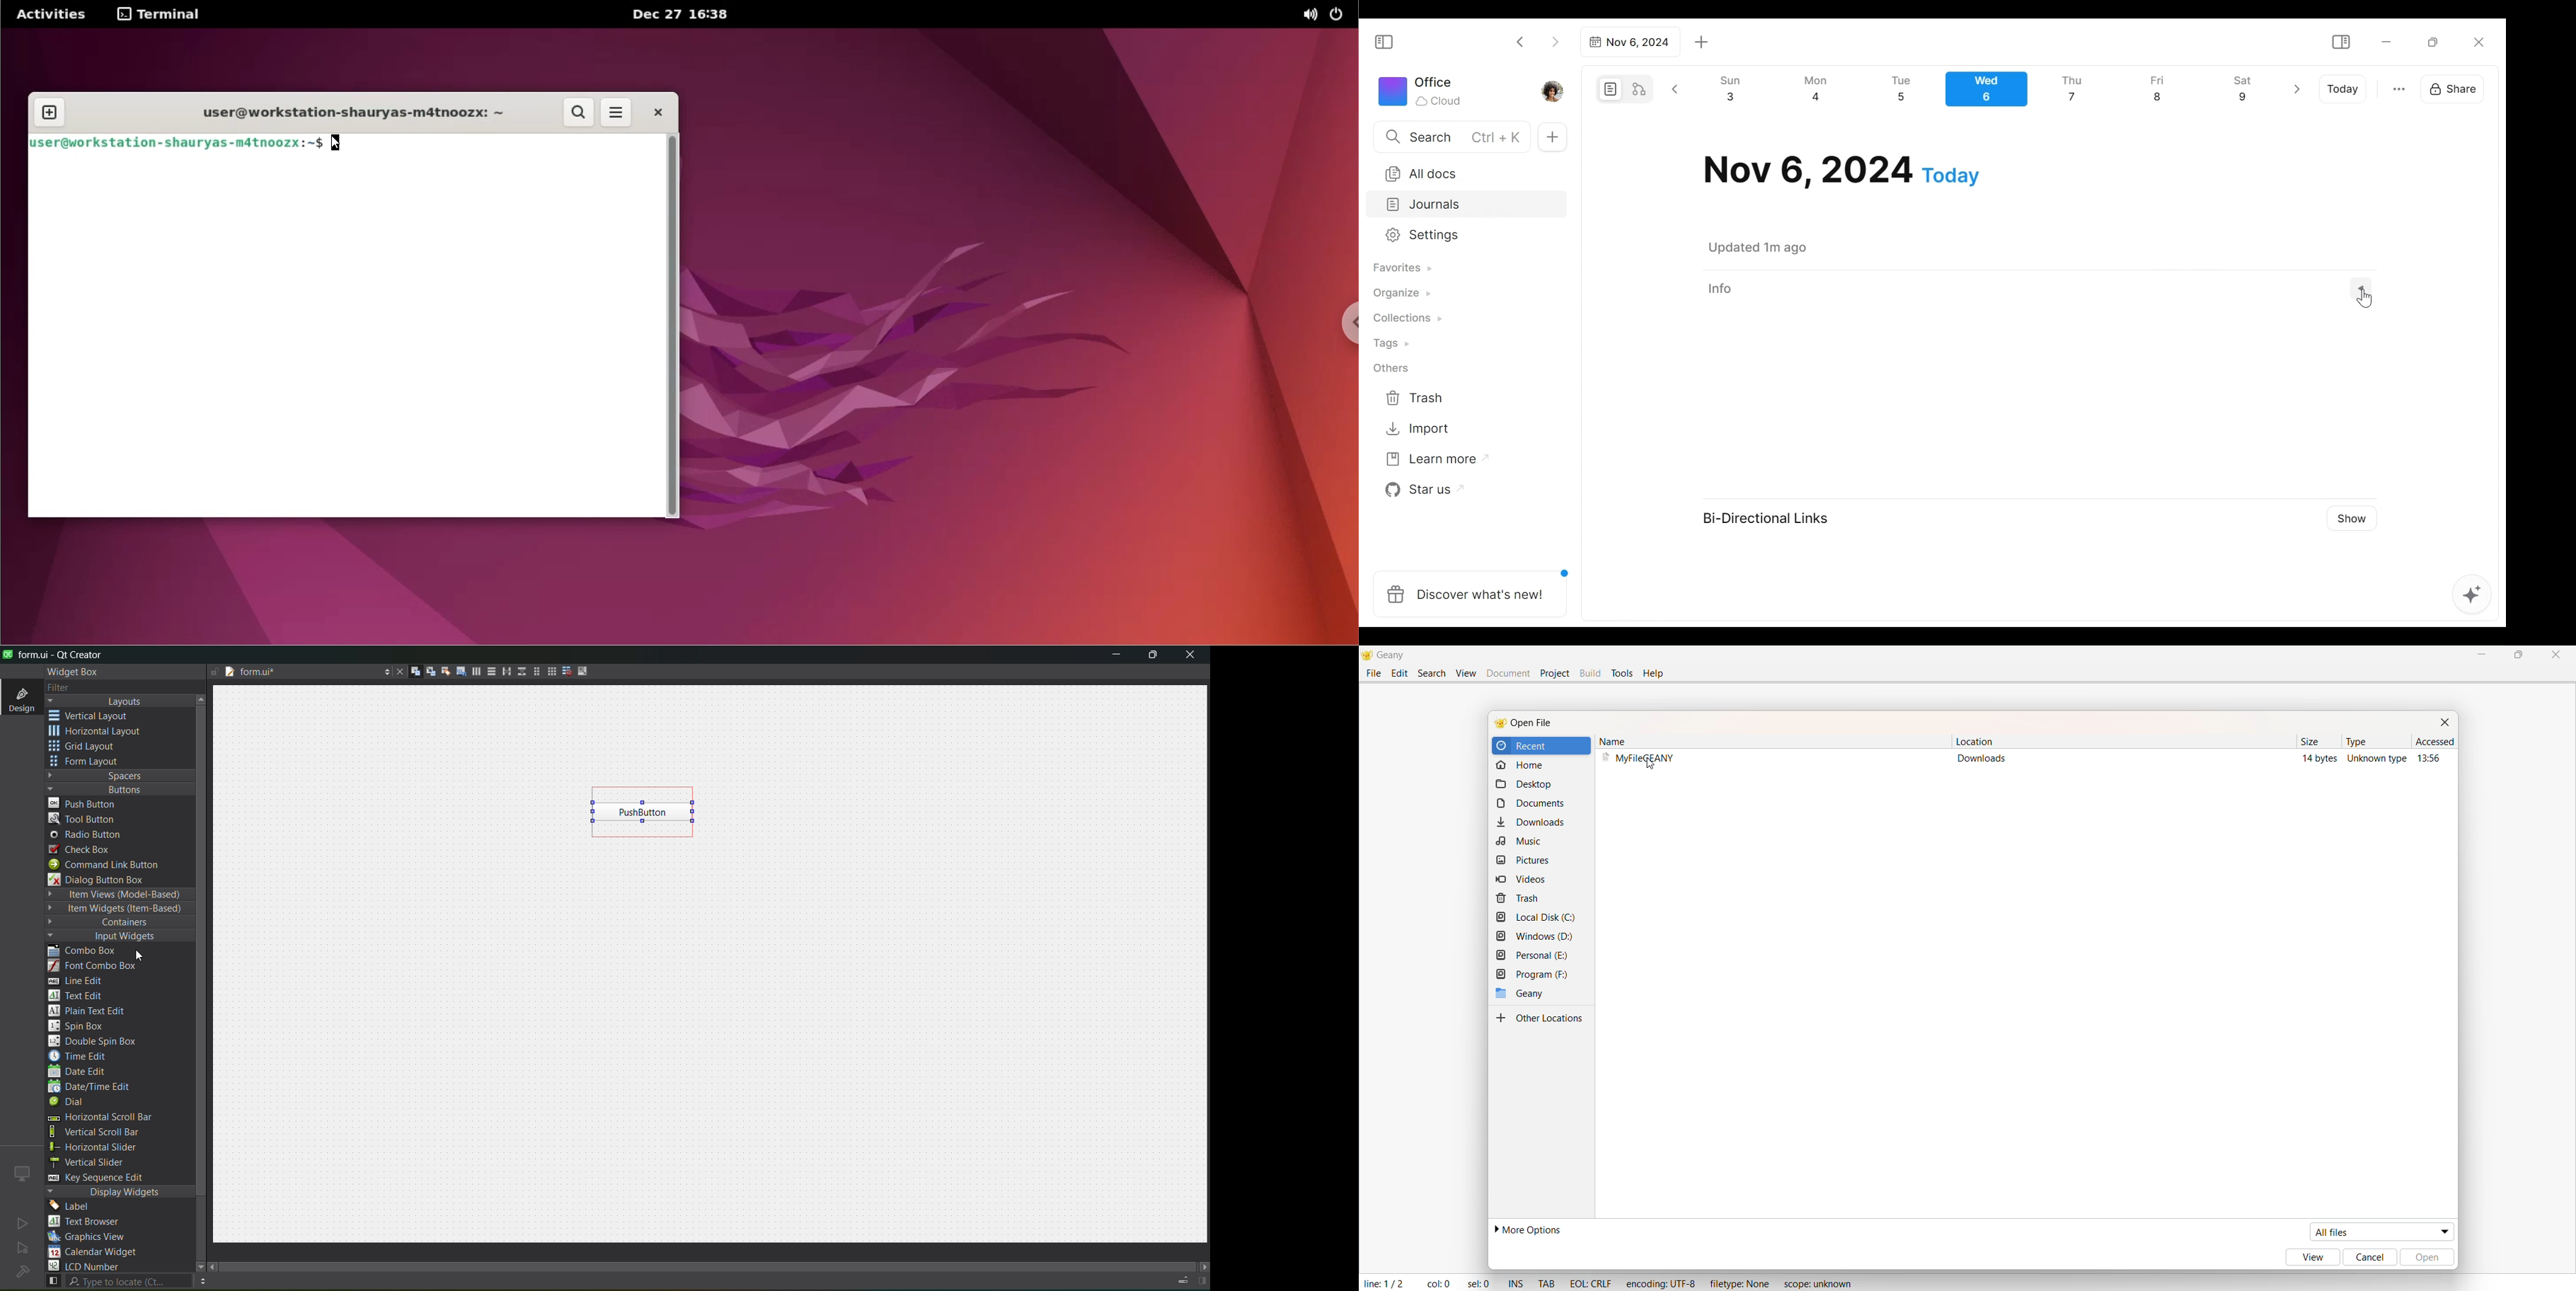 This screenshot has height=1316, width=2576. What do you see at coordinates (117, 909) in the screenshot?
I see `item widgets` at bounding box center [117, 909].